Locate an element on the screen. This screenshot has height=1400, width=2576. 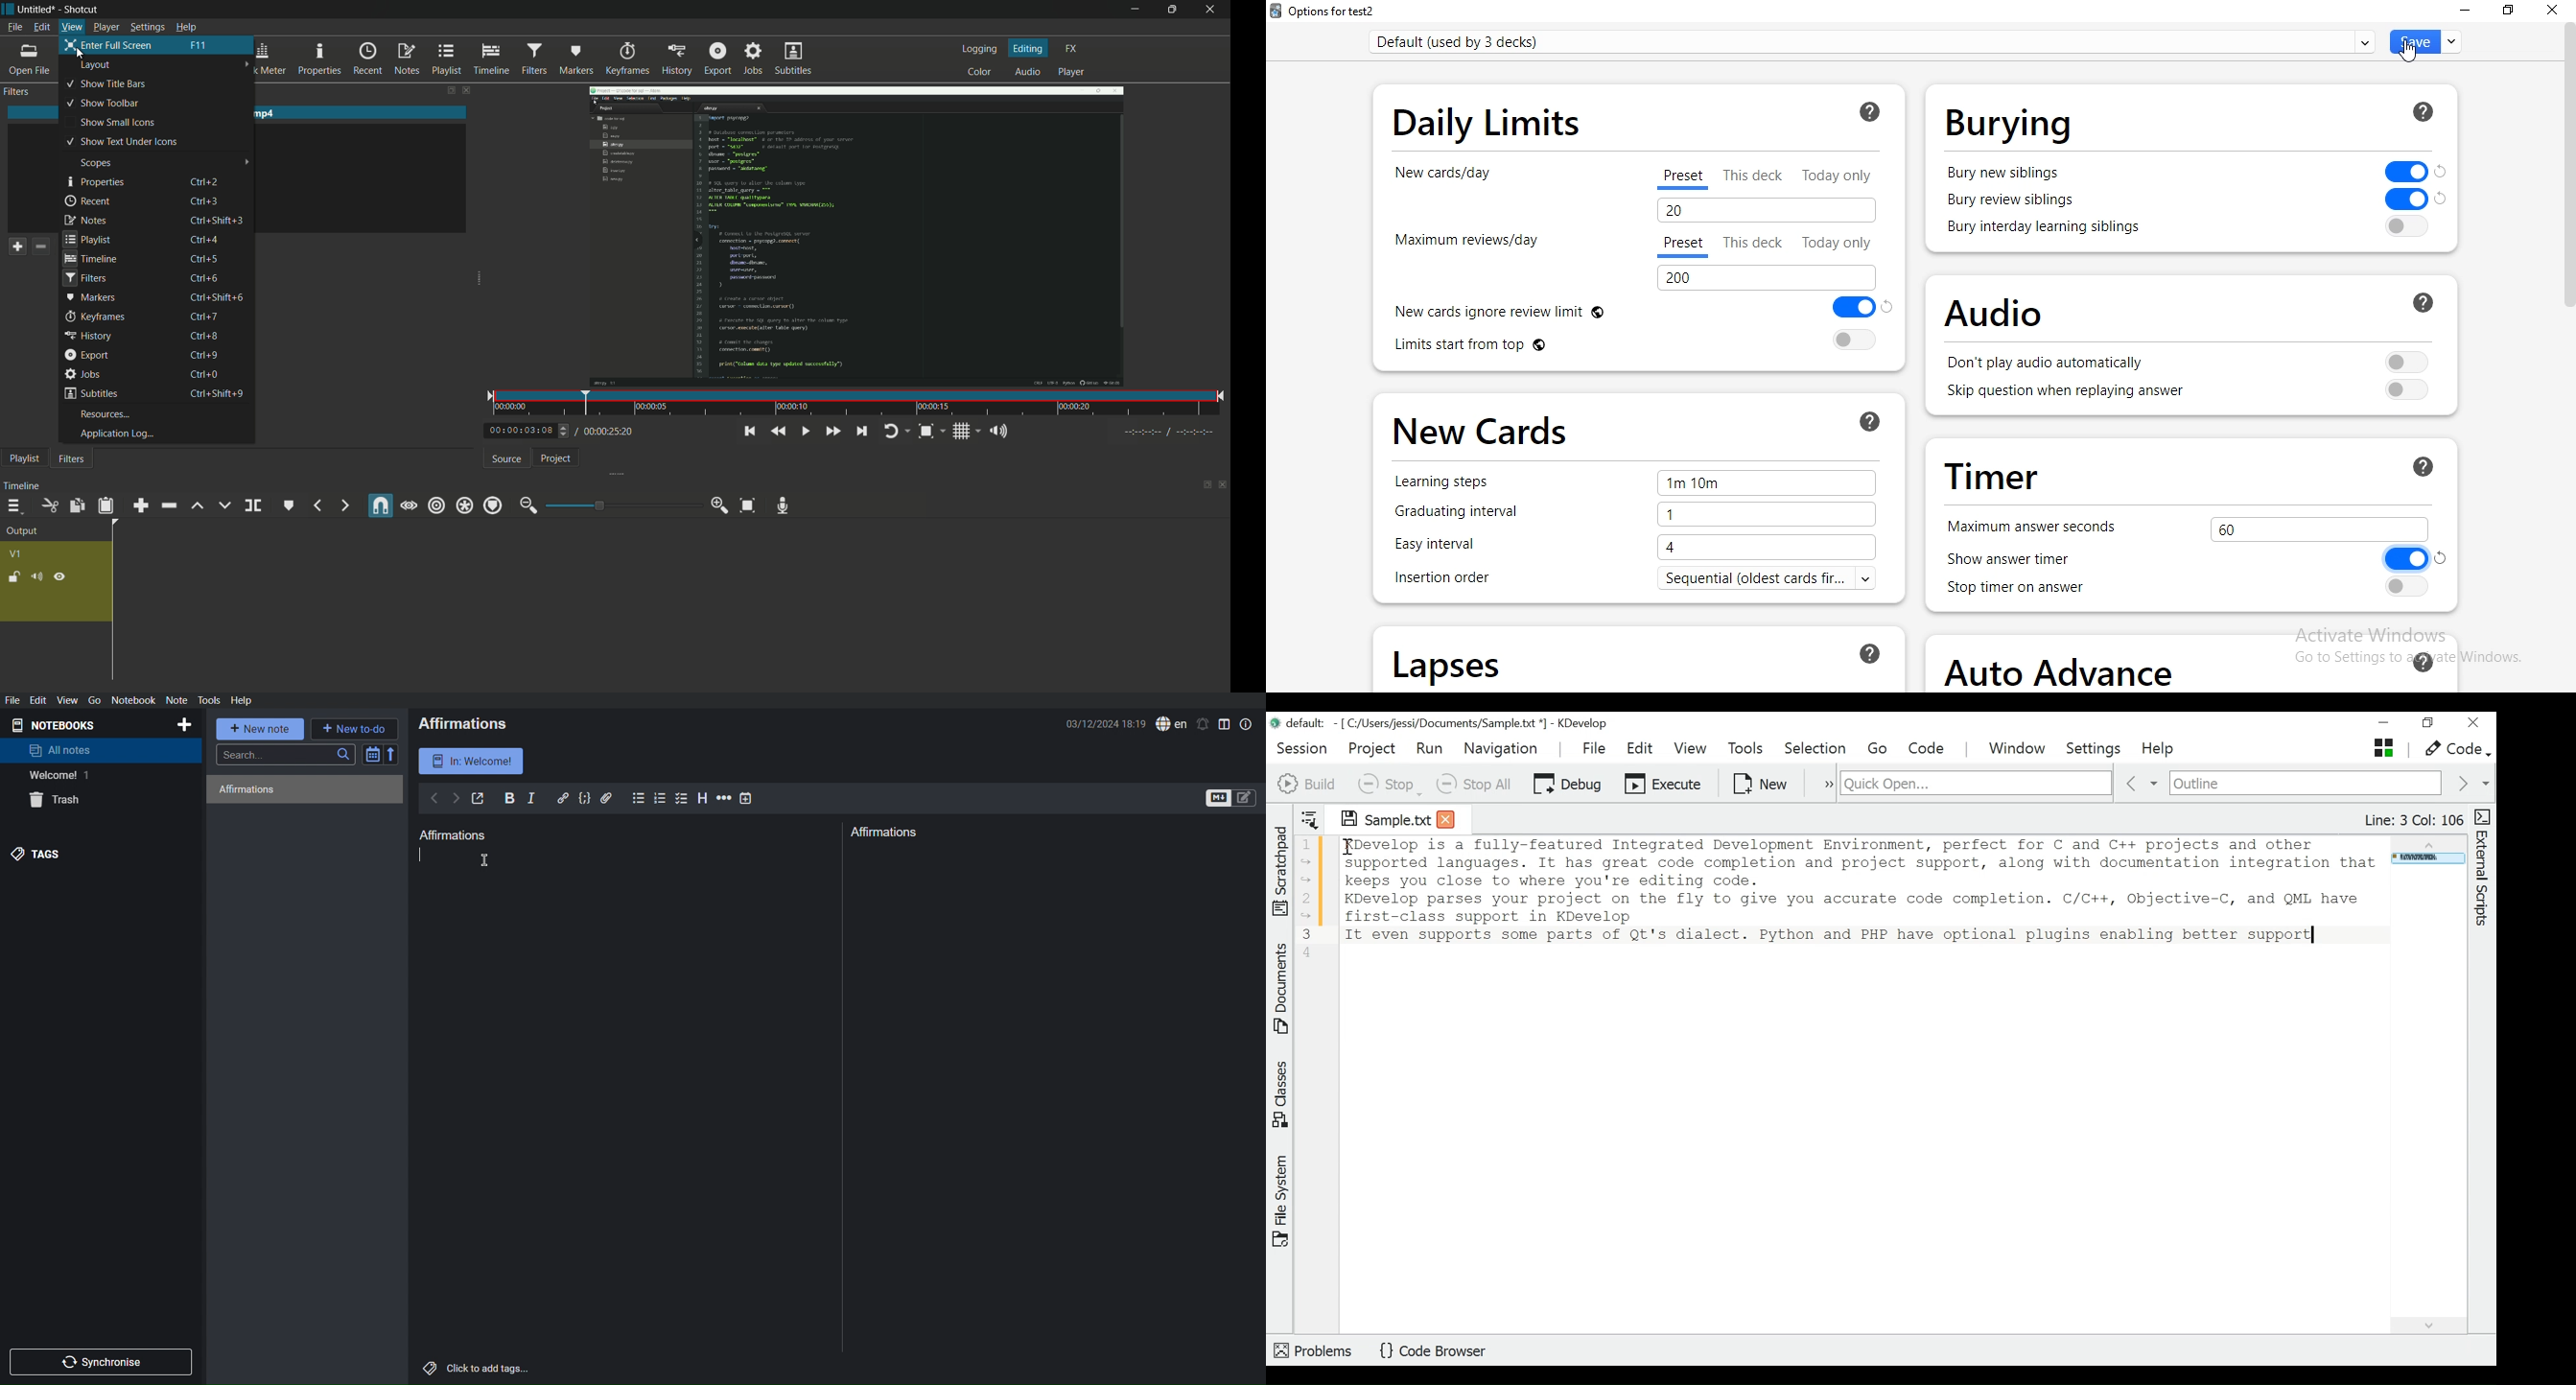
minimise is located at coordinates (2463, 12).